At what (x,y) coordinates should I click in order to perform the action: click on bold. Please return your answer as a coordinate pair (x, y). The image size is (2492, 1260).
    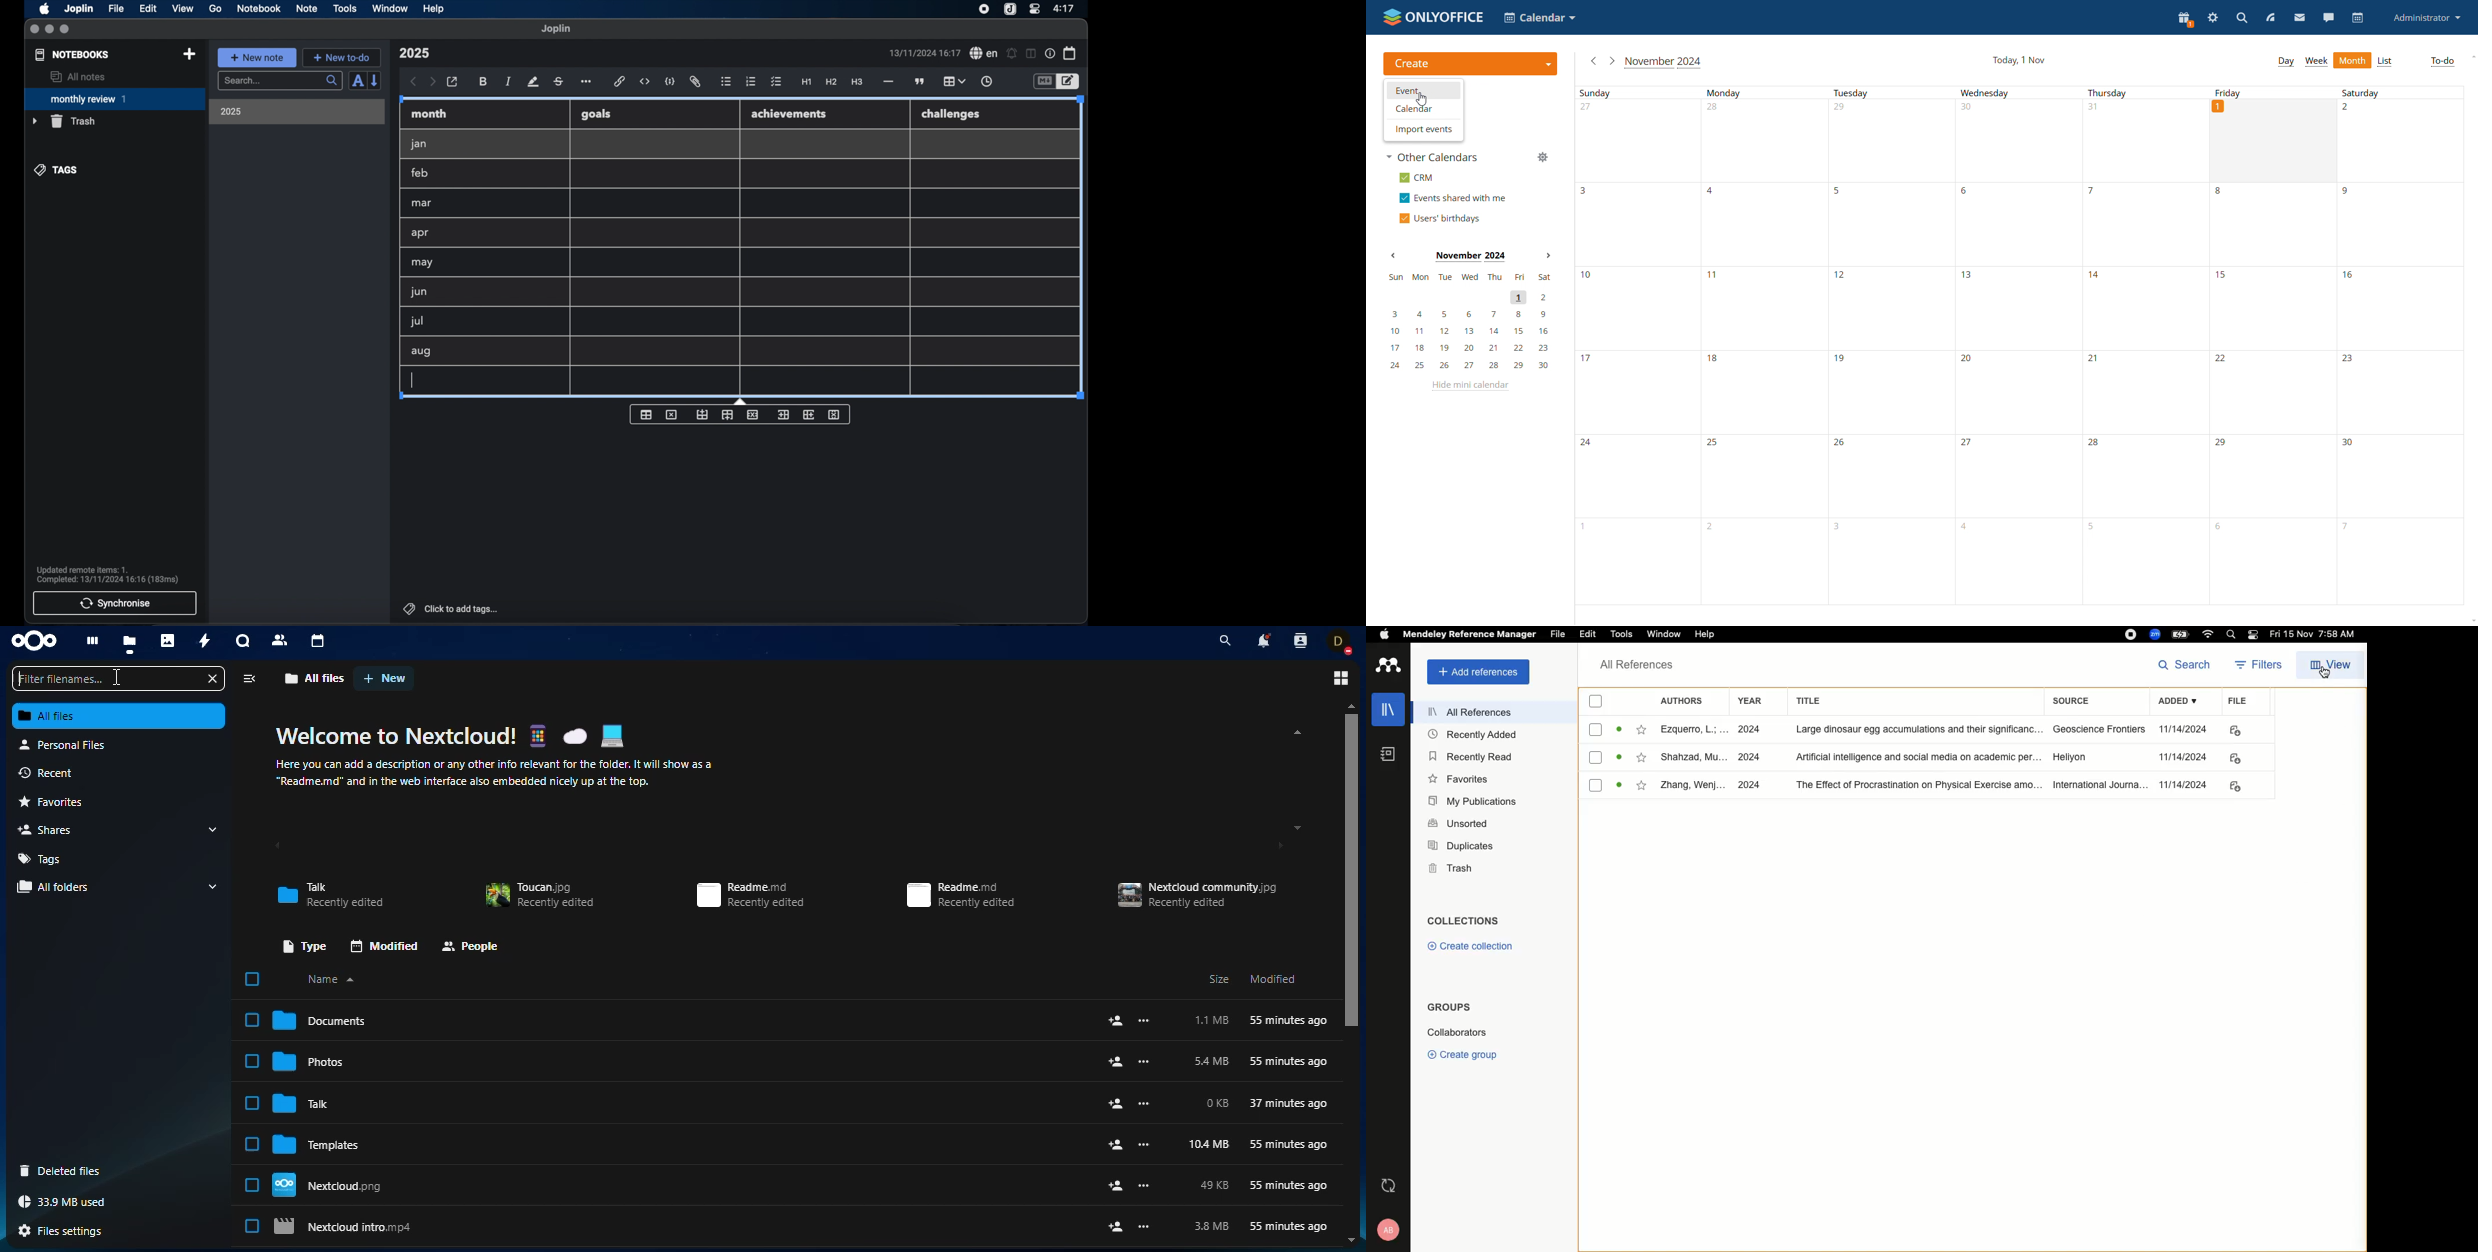
    Looking at the image, I should click on (485, 82).